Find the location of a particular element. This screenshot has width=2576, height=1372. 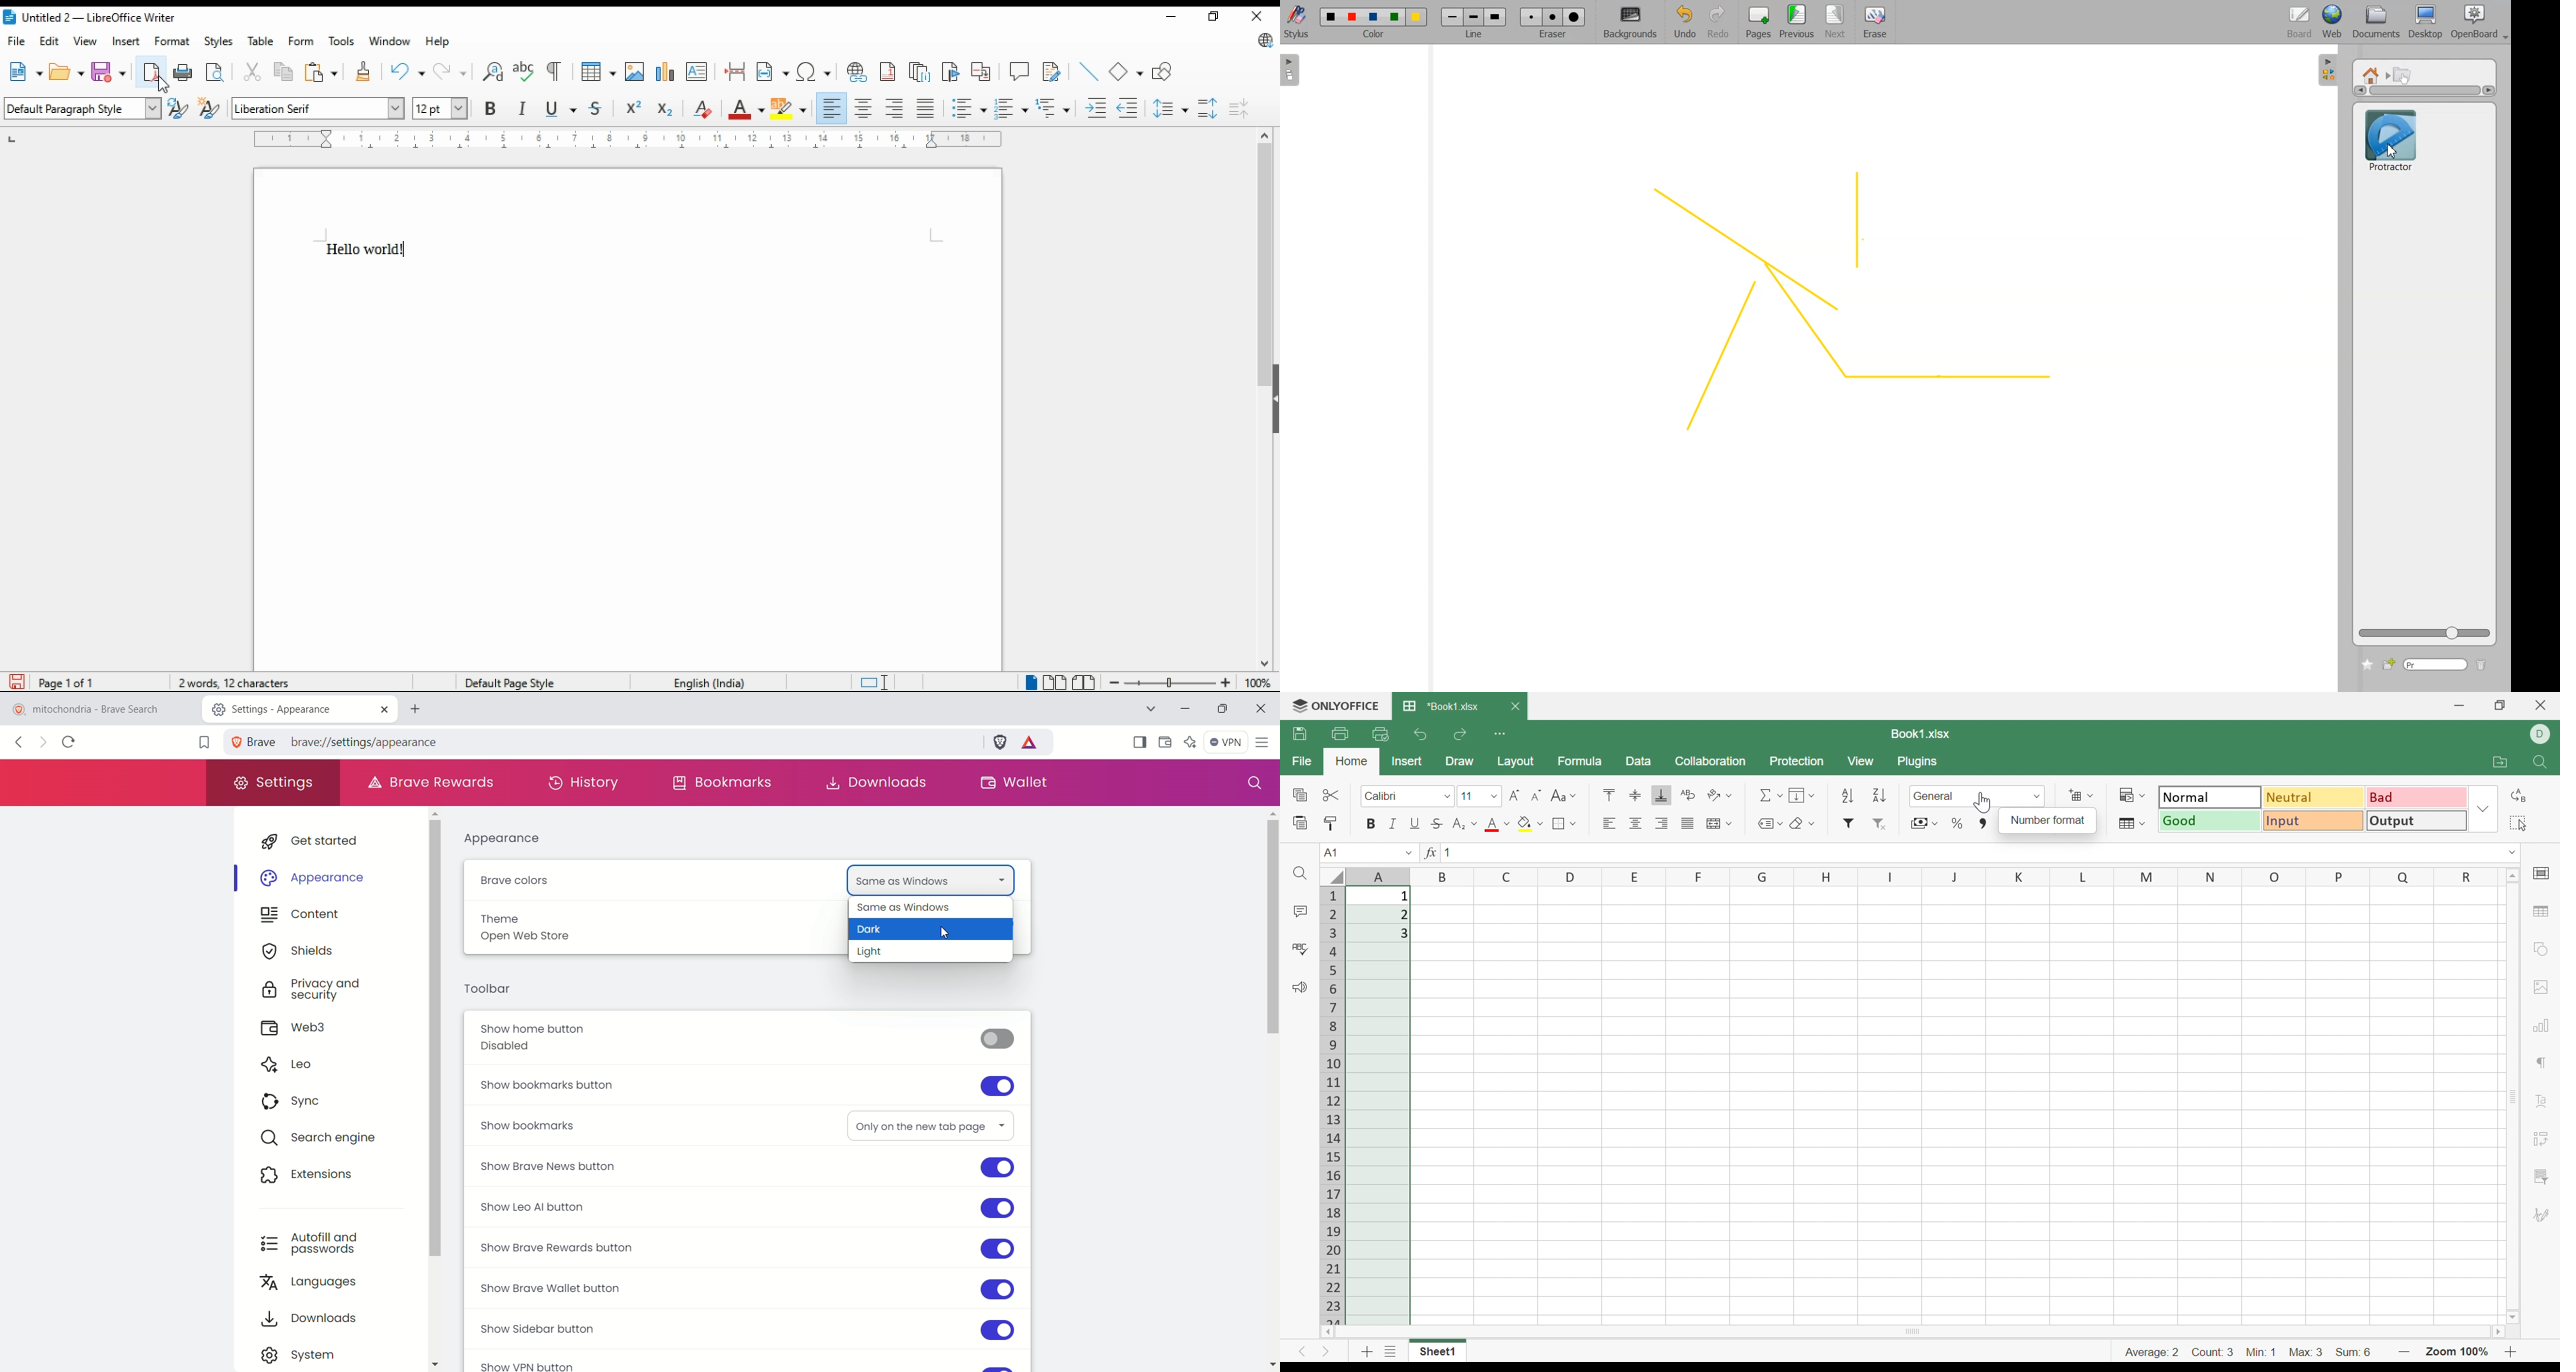

Book1.xlsx is located at coordinates (1922, 733).